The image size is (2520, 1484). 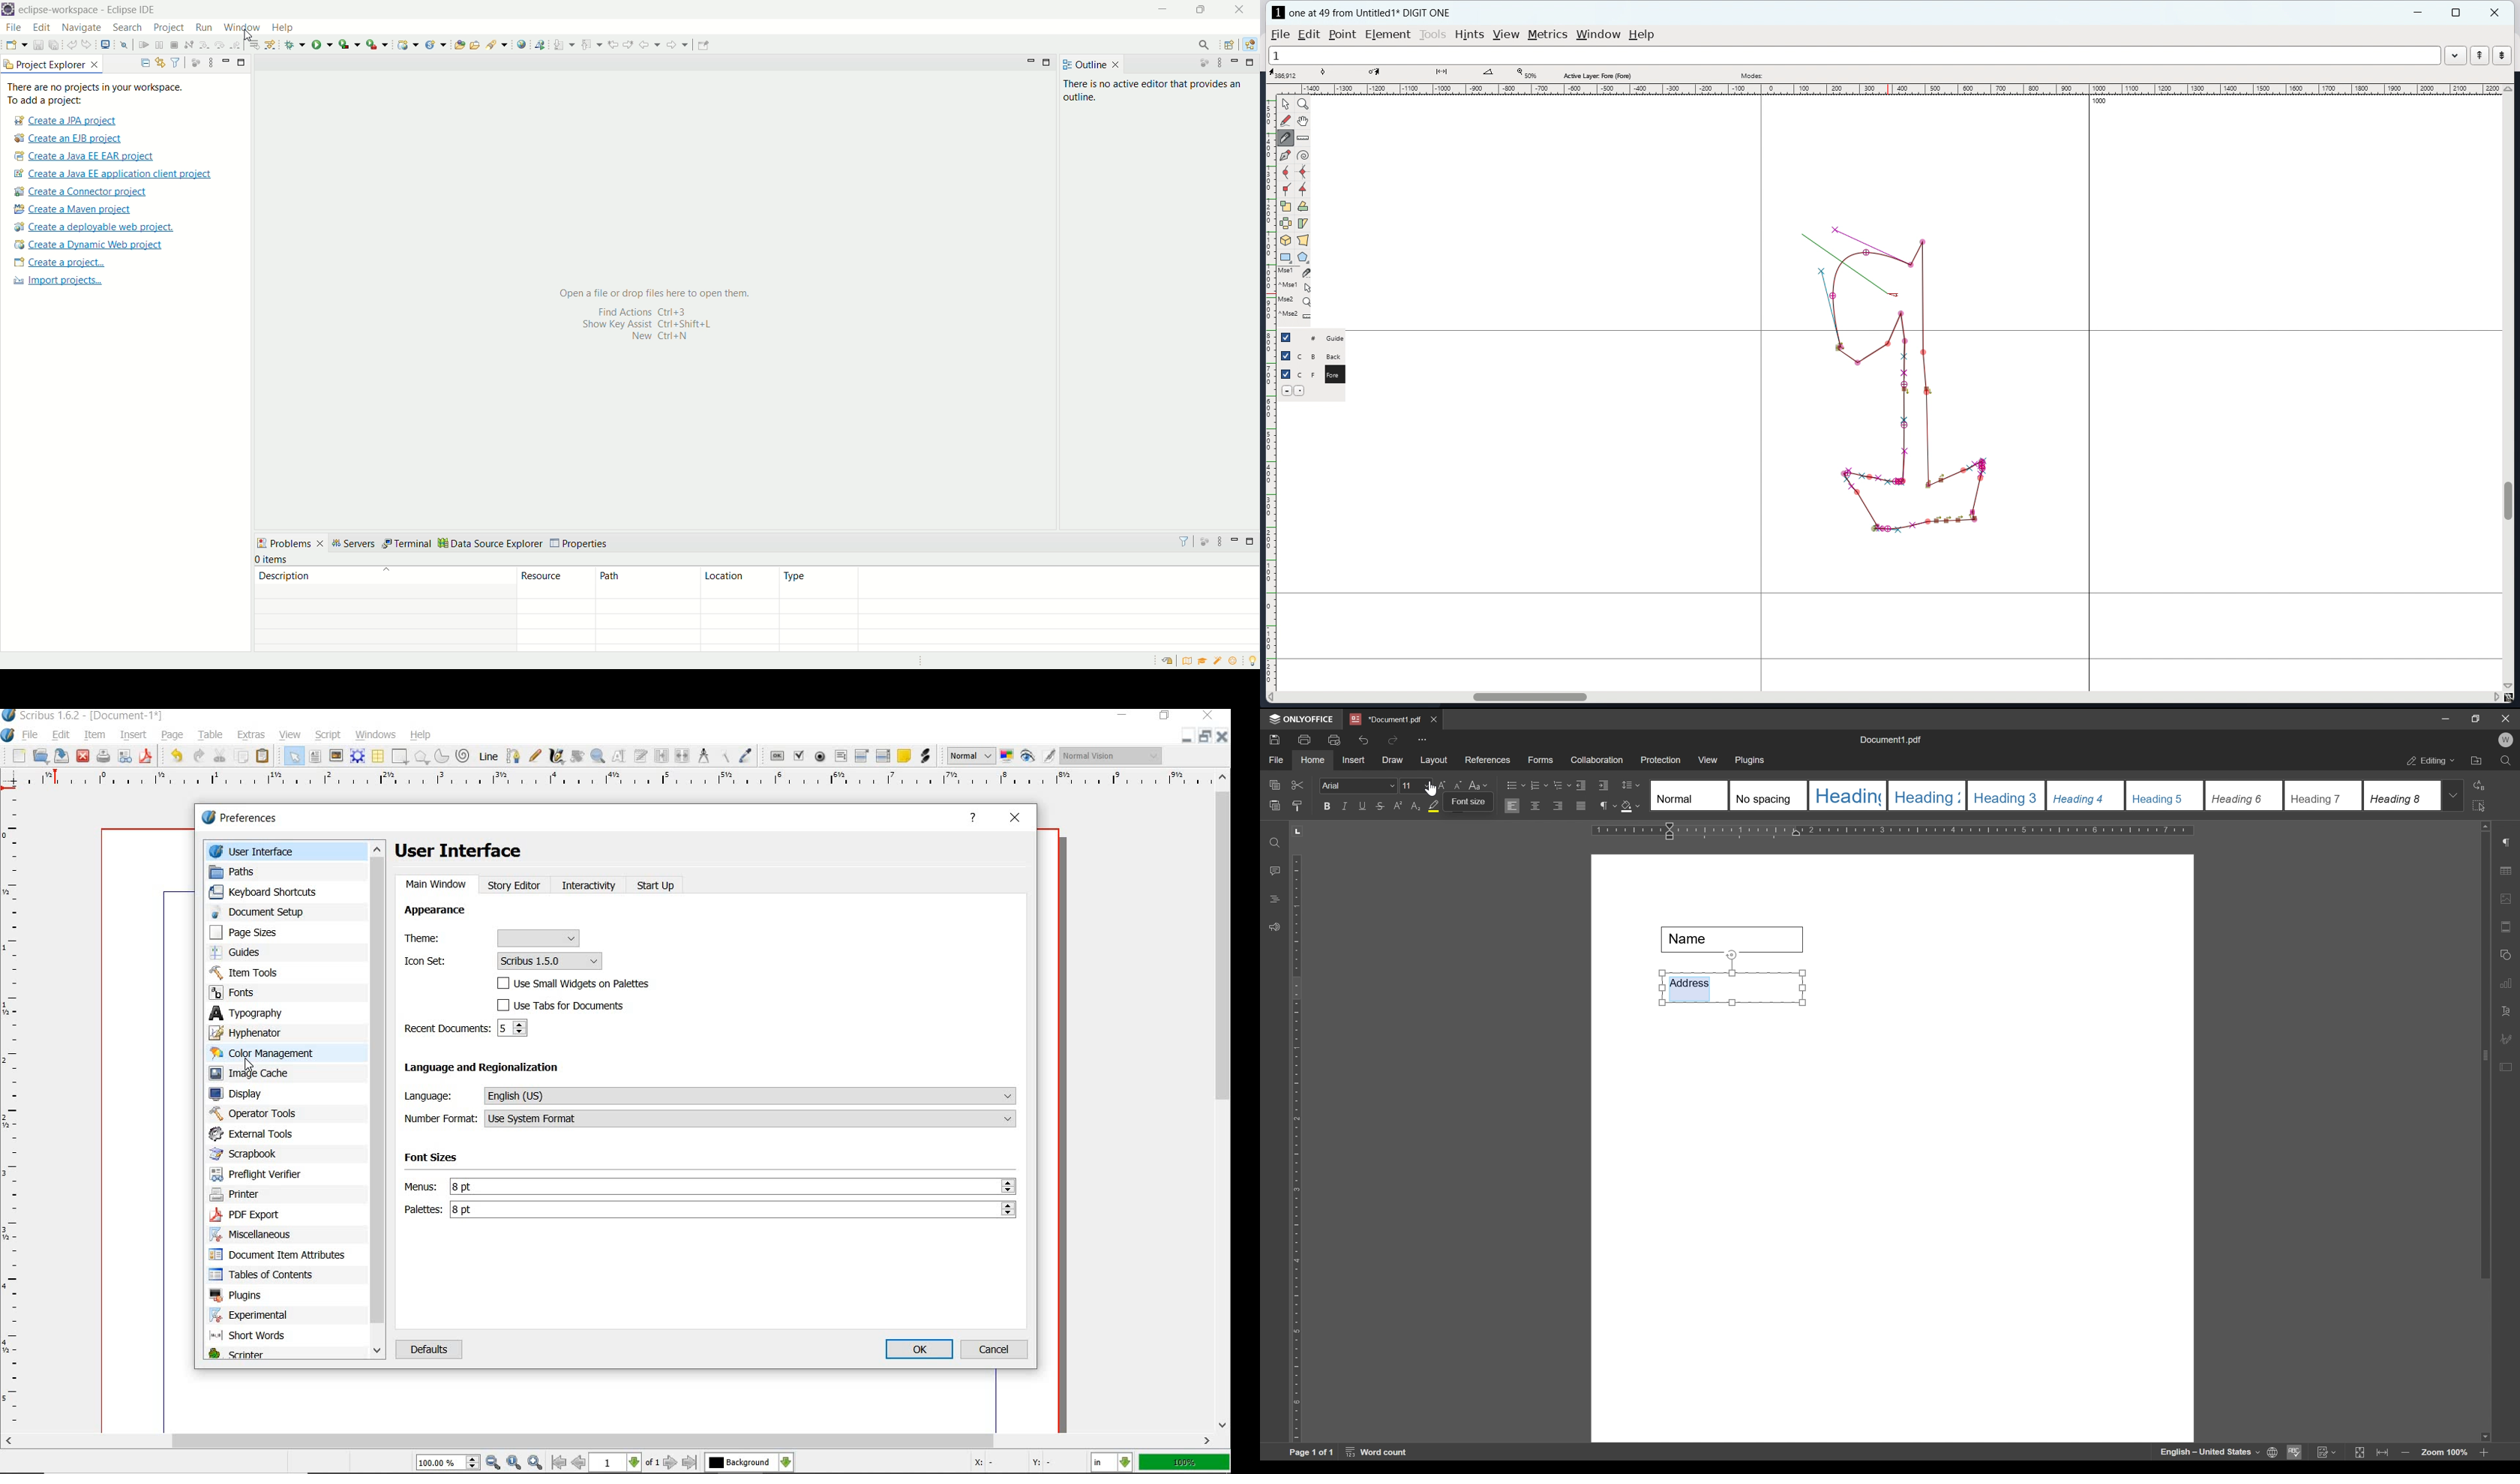 I want to click on scroll bar, so click(x=2486, y=1050).